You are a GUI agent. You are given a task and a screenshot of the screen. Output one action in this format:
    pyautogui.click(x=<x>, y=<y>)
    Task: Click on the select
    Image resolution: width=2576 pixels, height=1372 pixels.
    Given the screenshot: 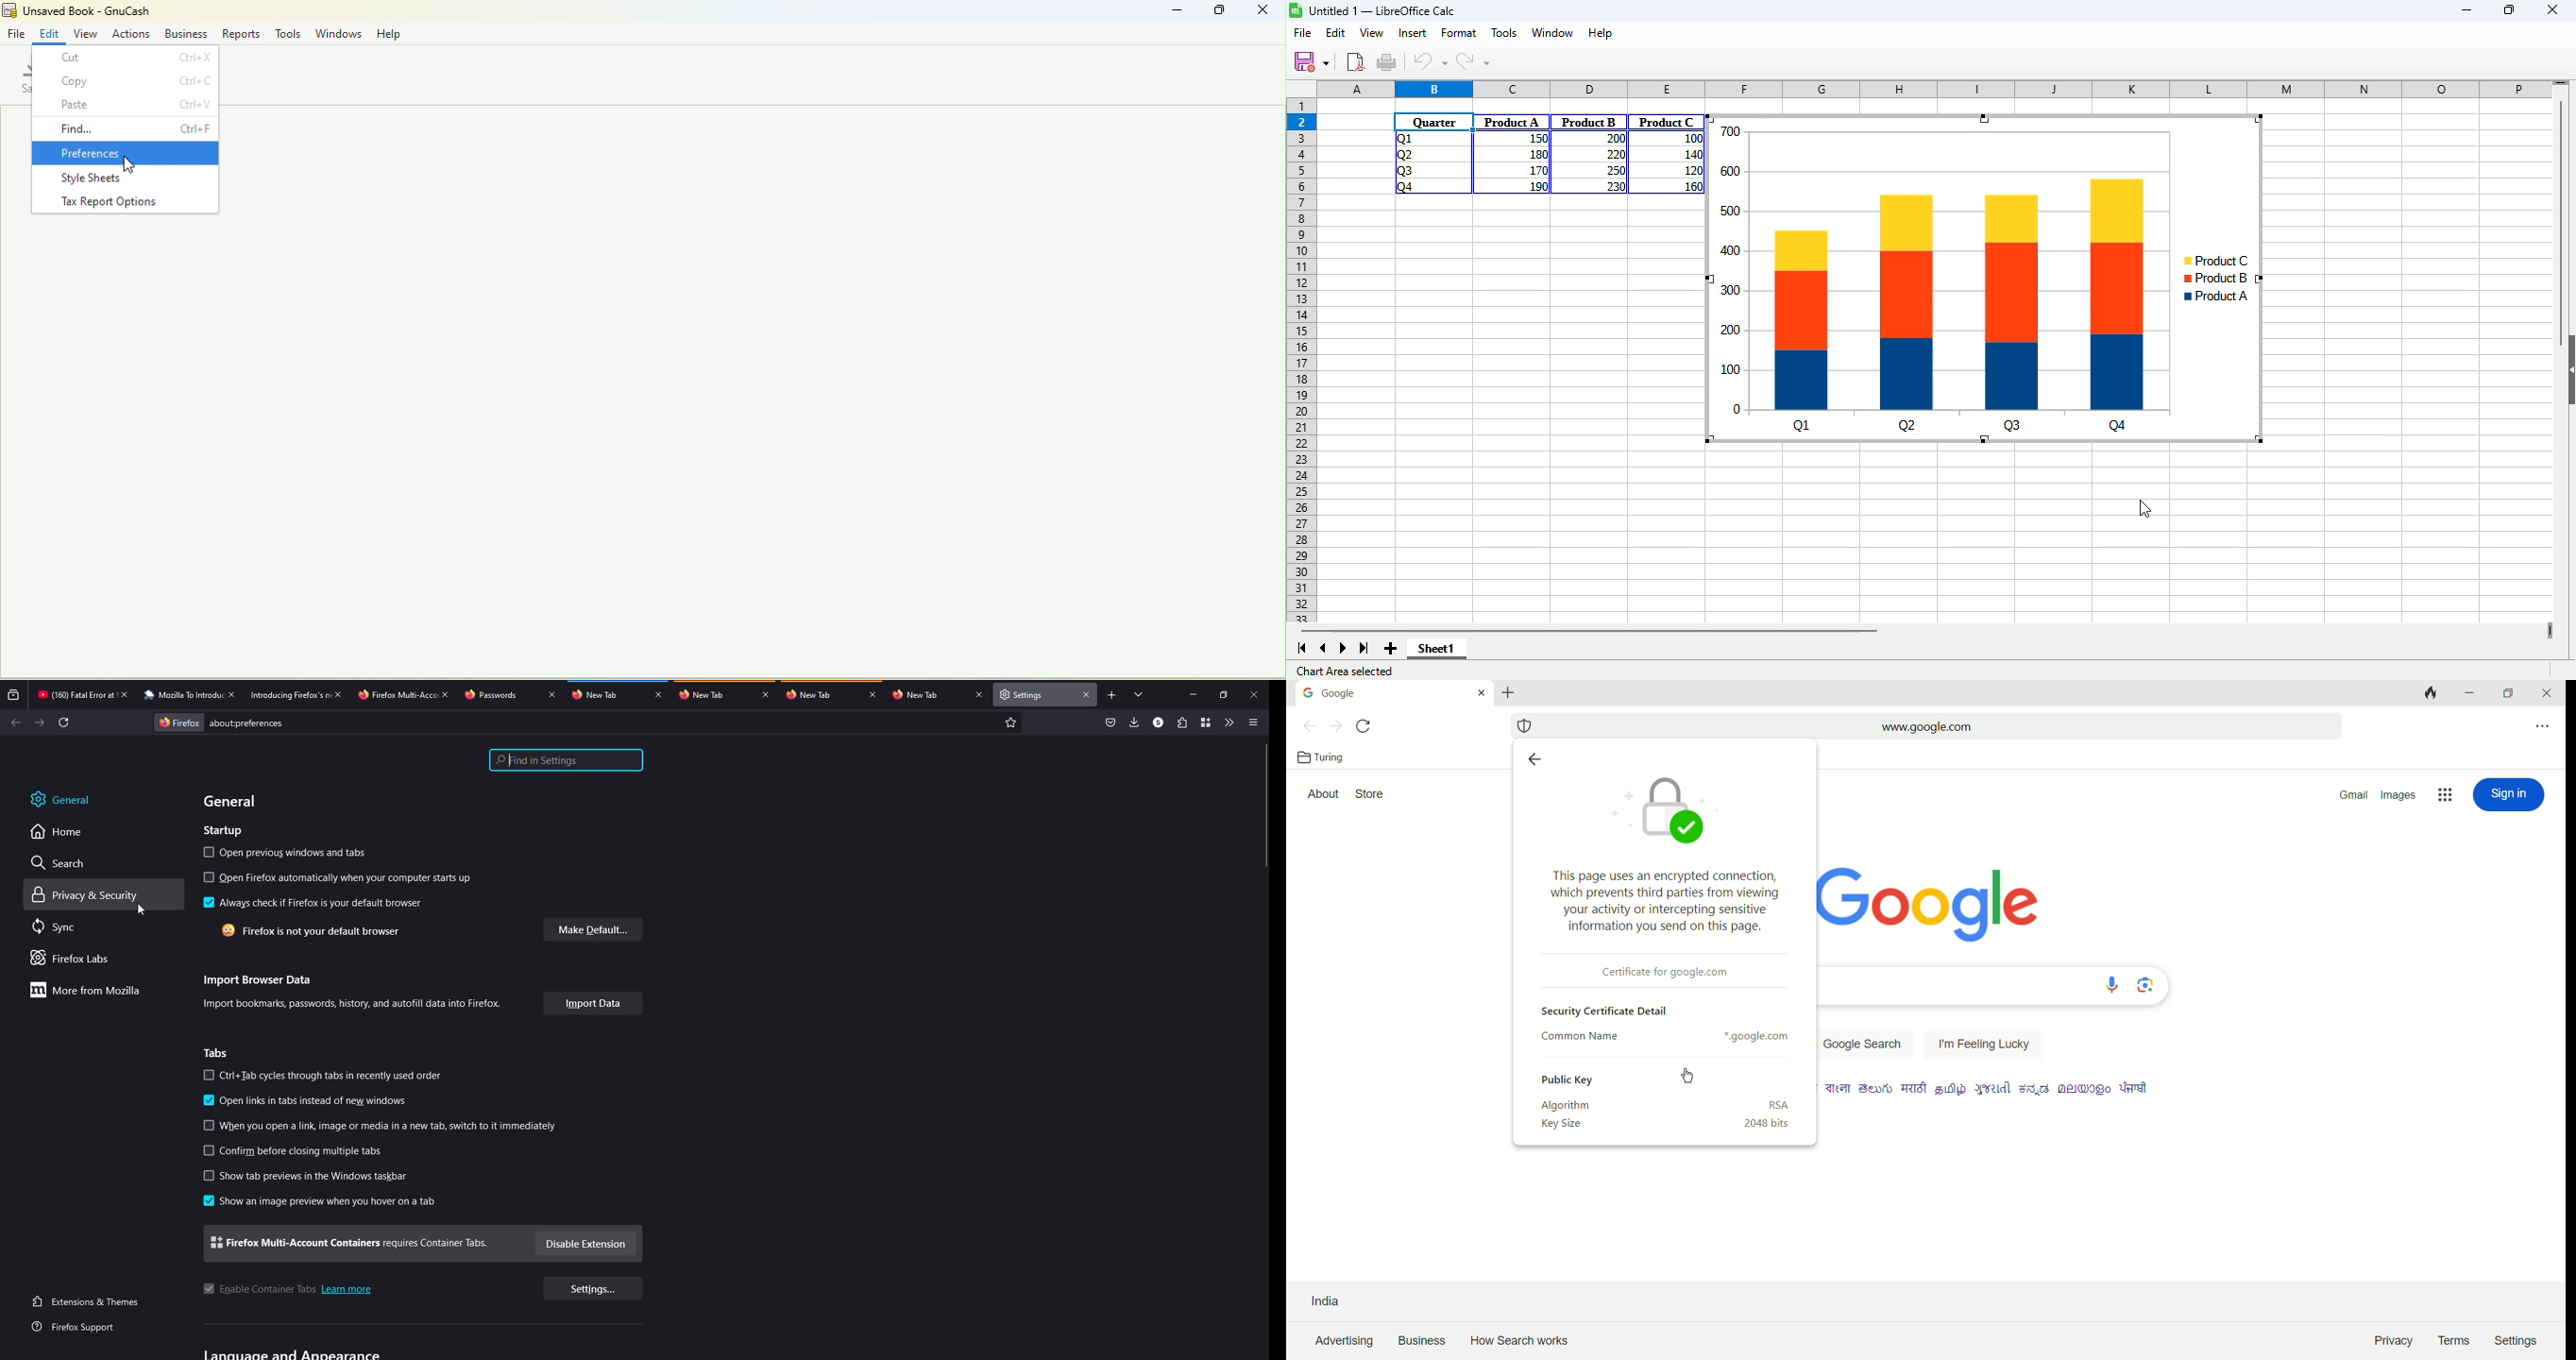 What is the action you would take?
    pyautogui.click(x=208, y=1075)
    